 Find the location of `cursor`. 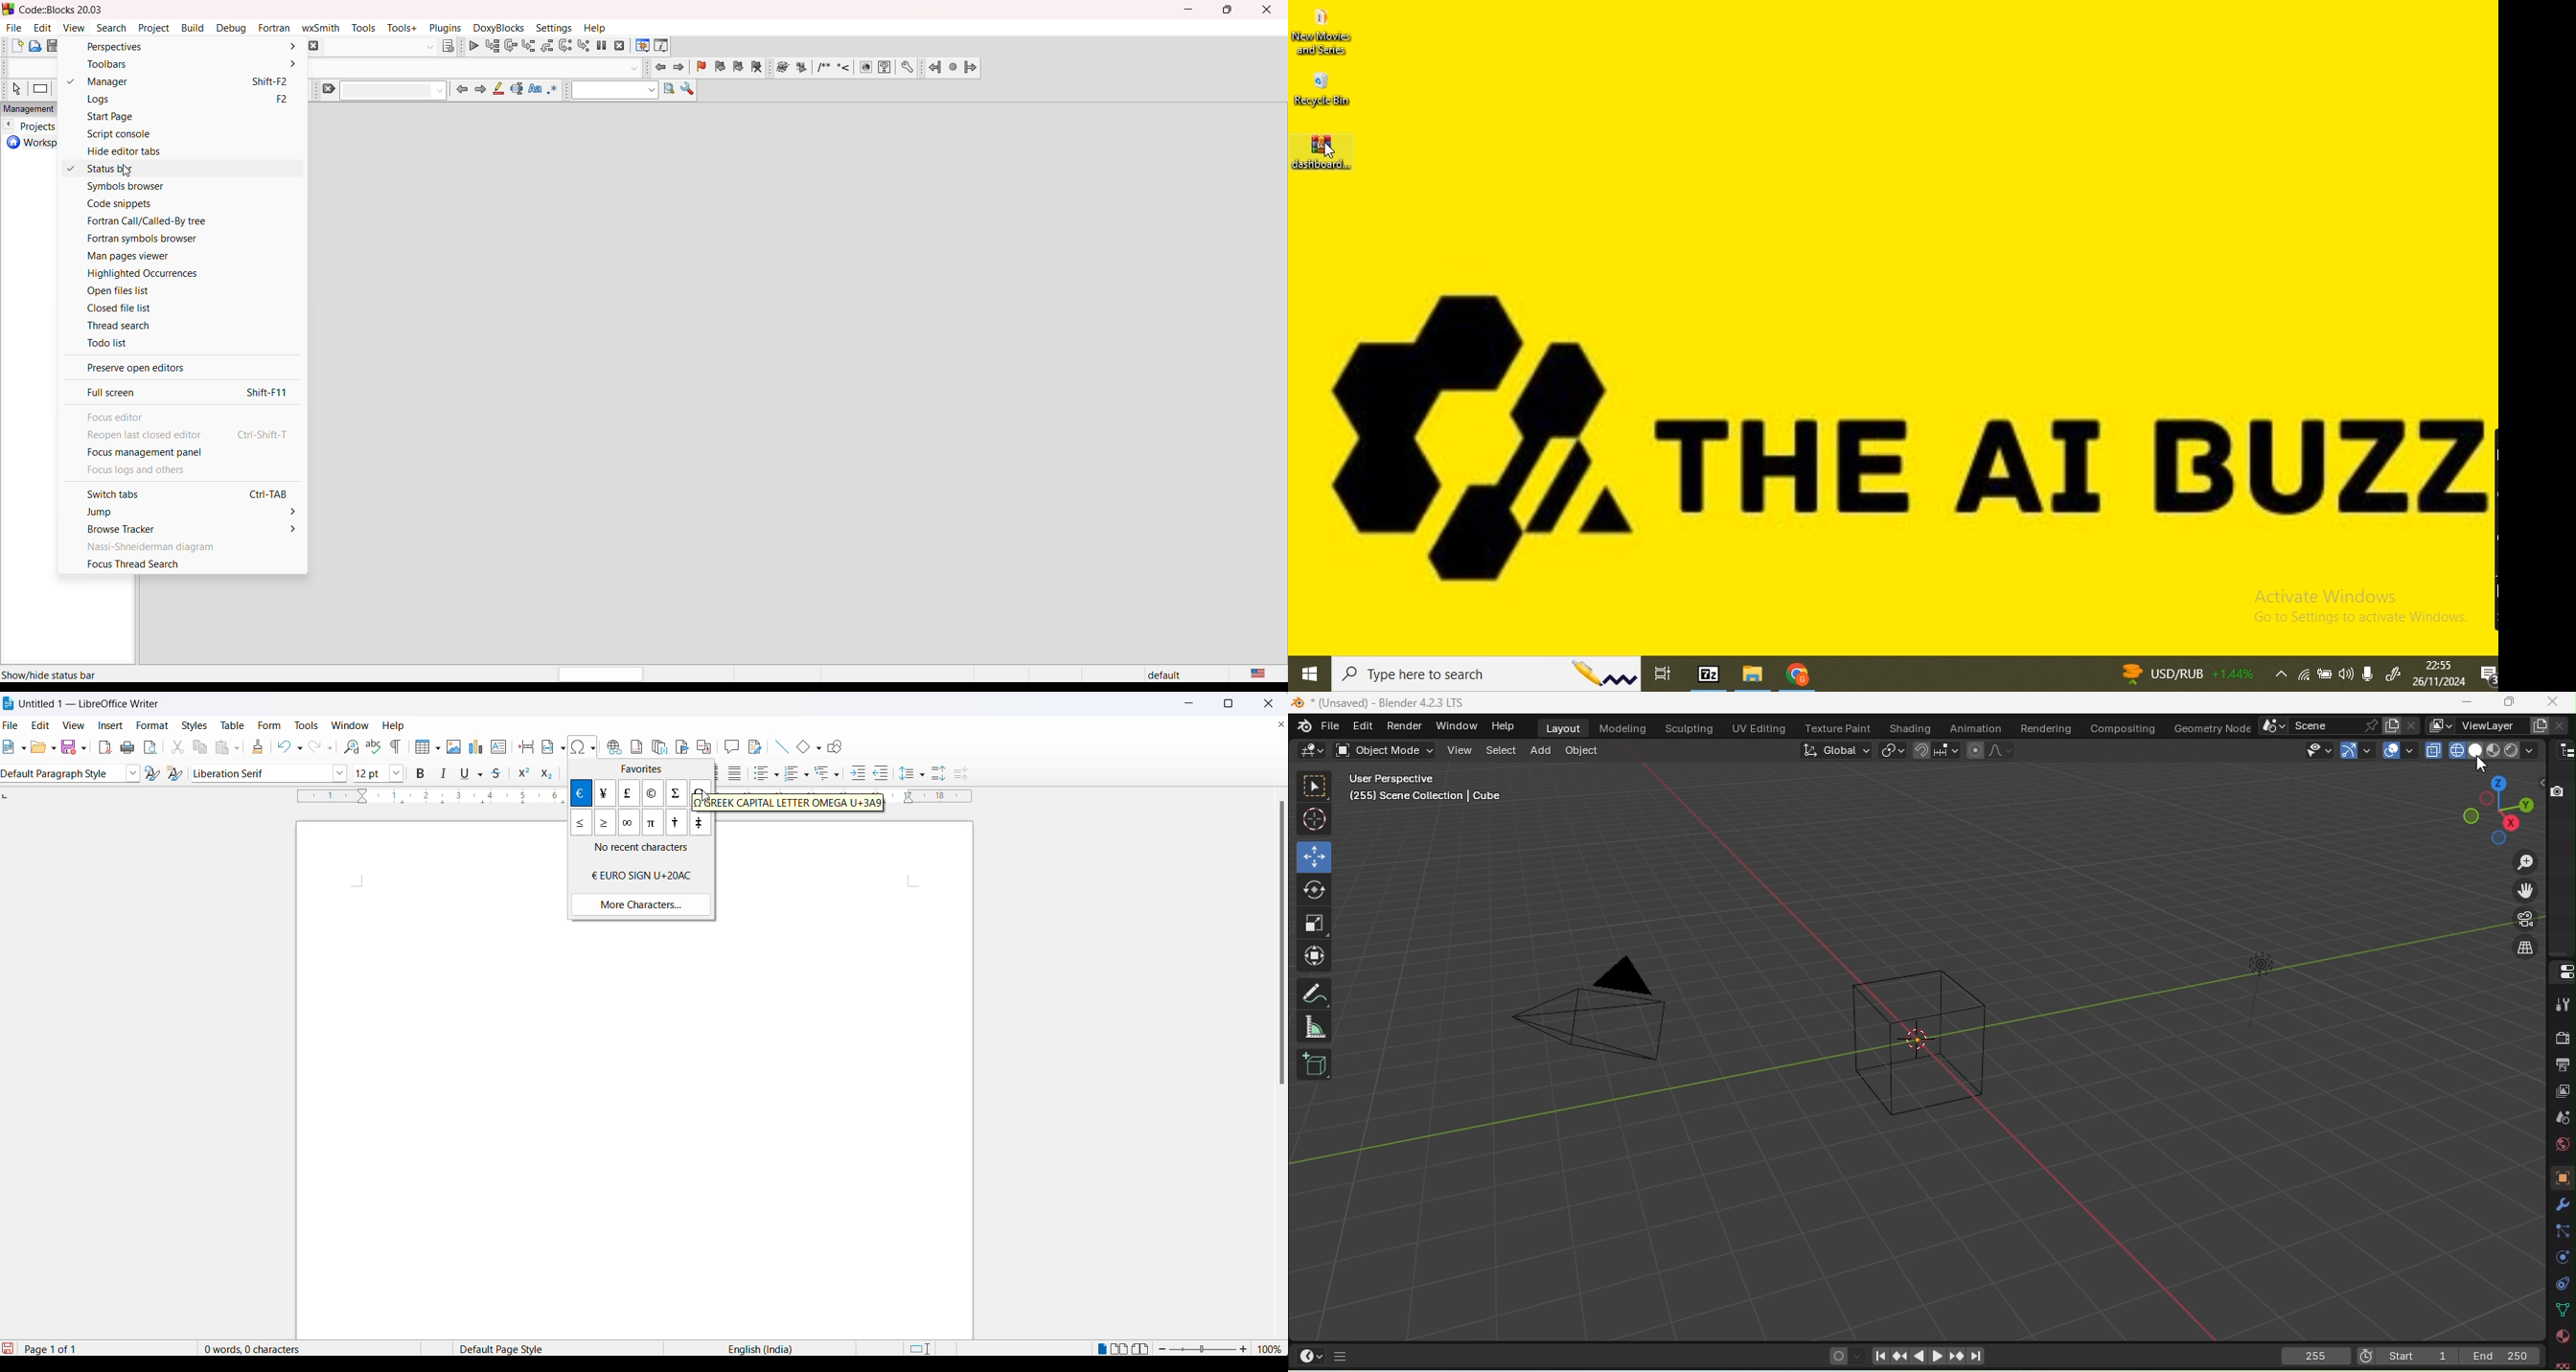

cursor is located at coordinates (700, 792).